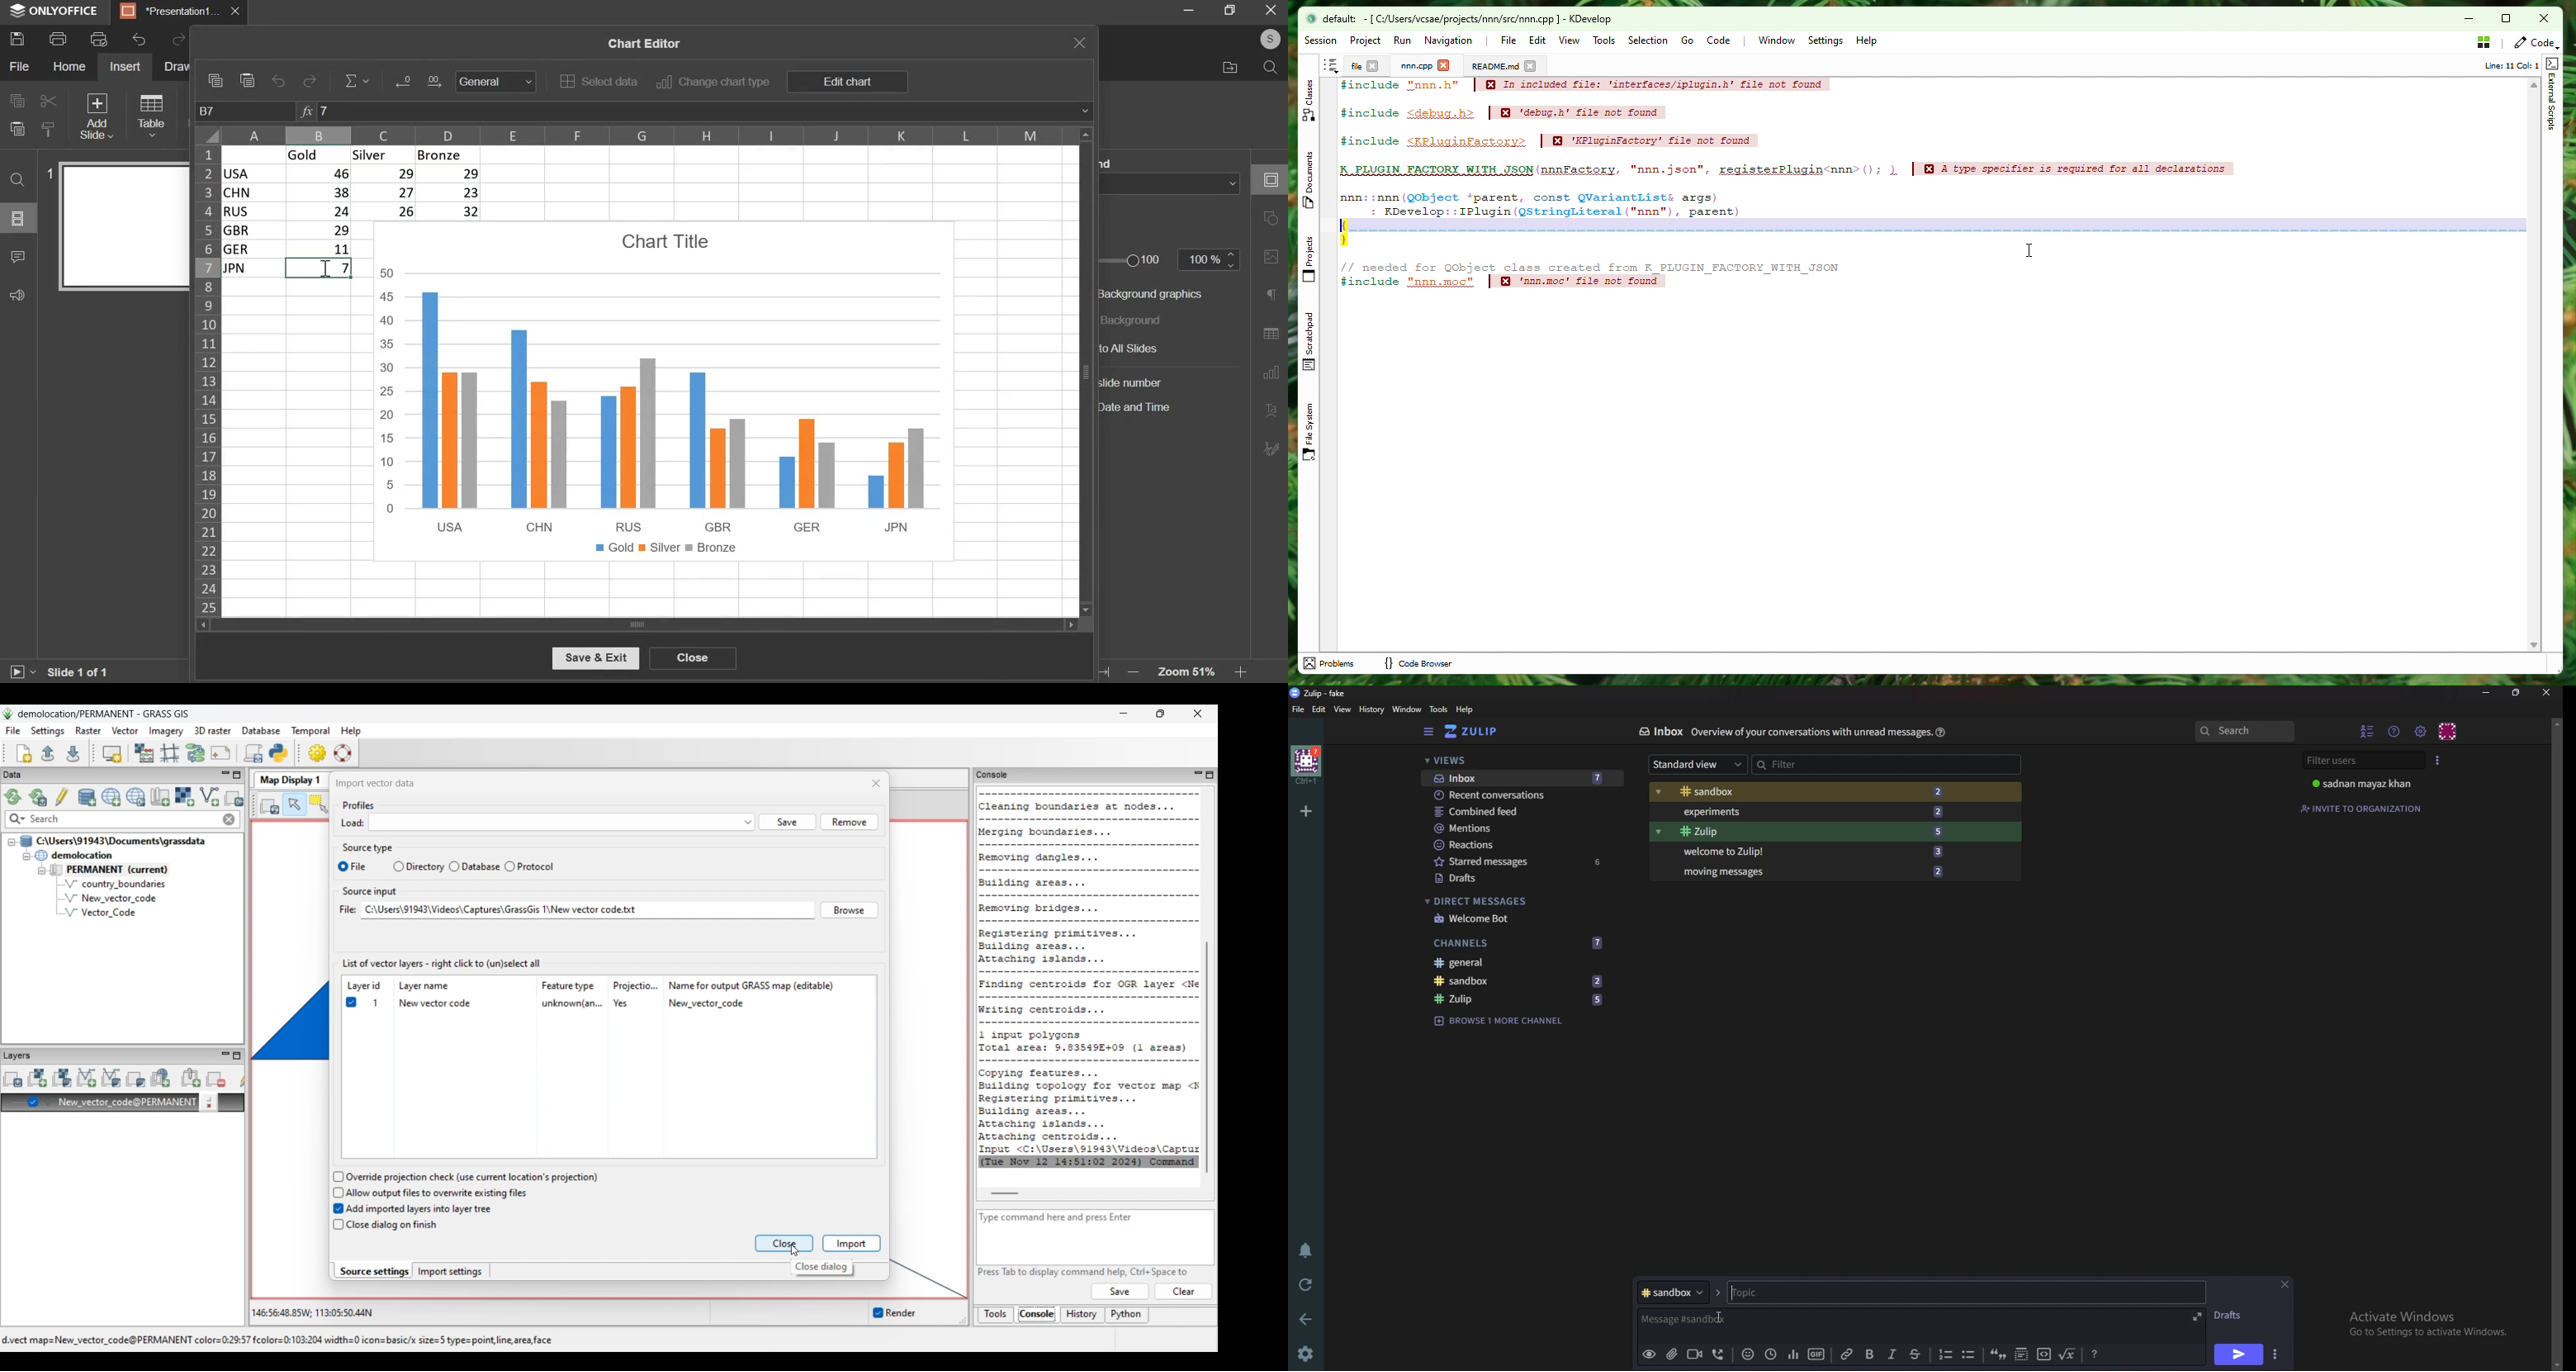  Describe the element at coordinates (1189, 8) in the screenshot. I see `minimize` at that location.